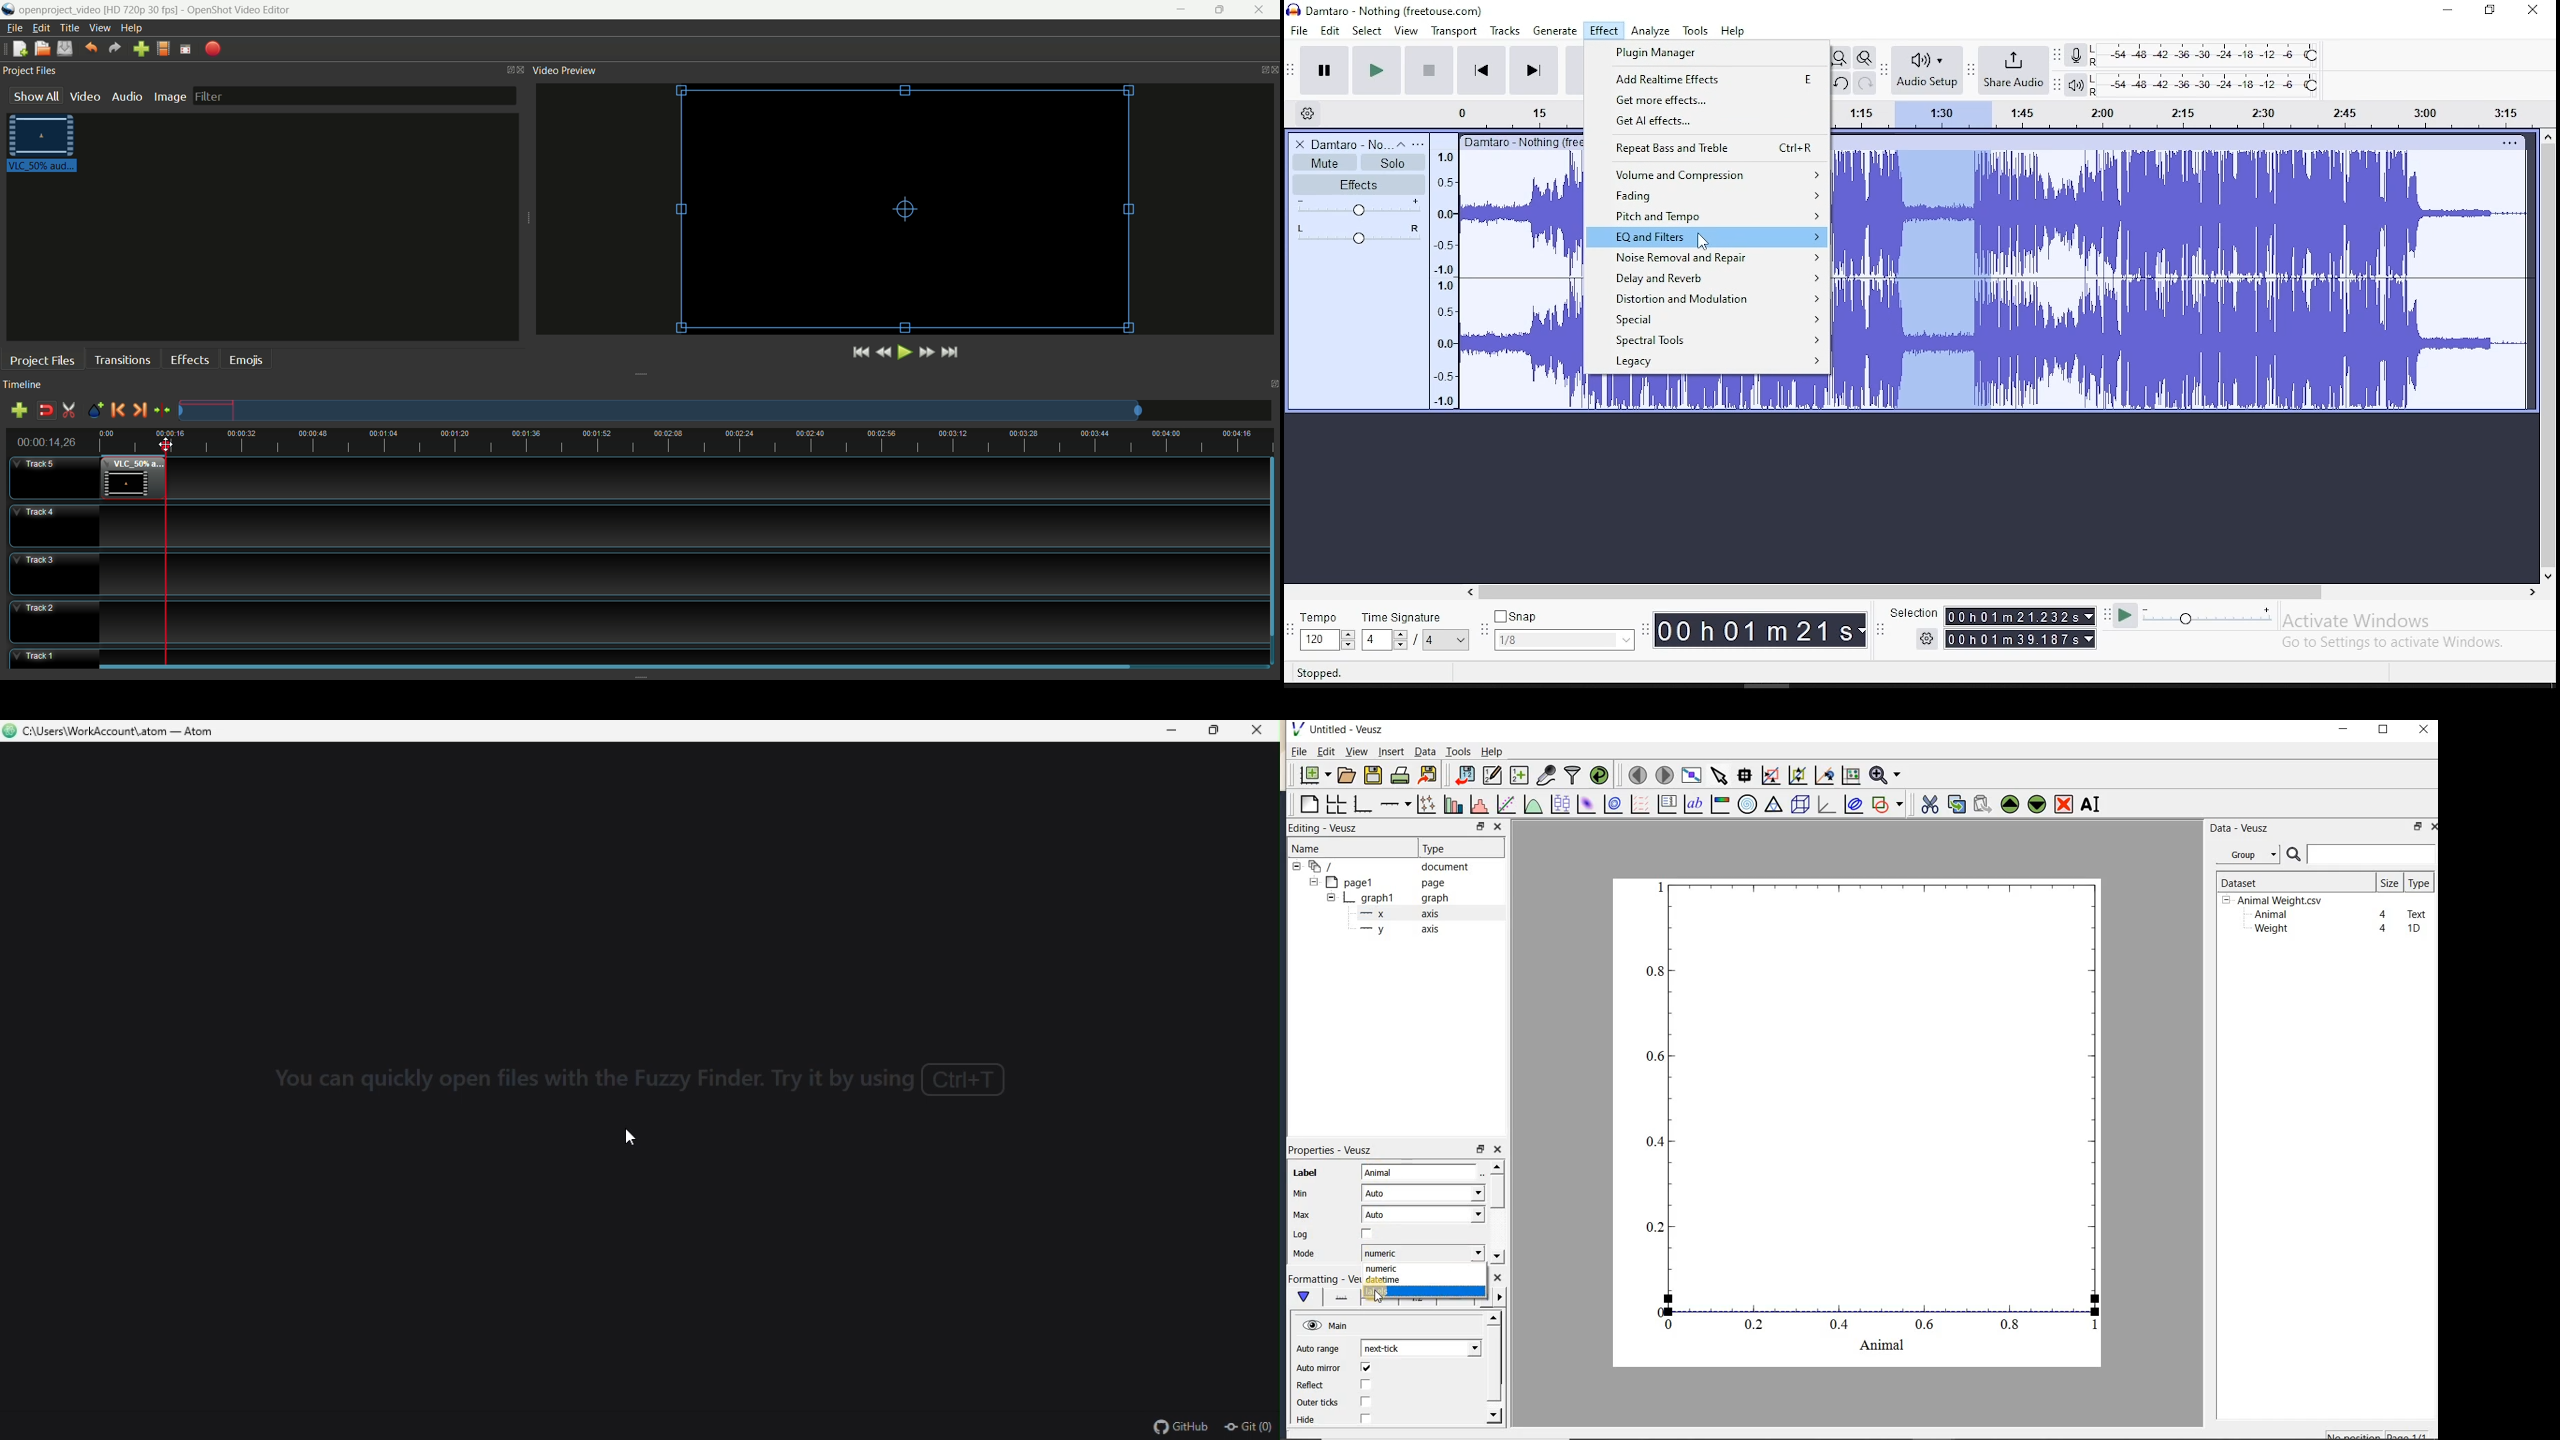 The image size is (2576, 1456). What do you see at coordinates (10, 730) in the screenshot?
I see `atom logo` at bounding box center [10, 730].